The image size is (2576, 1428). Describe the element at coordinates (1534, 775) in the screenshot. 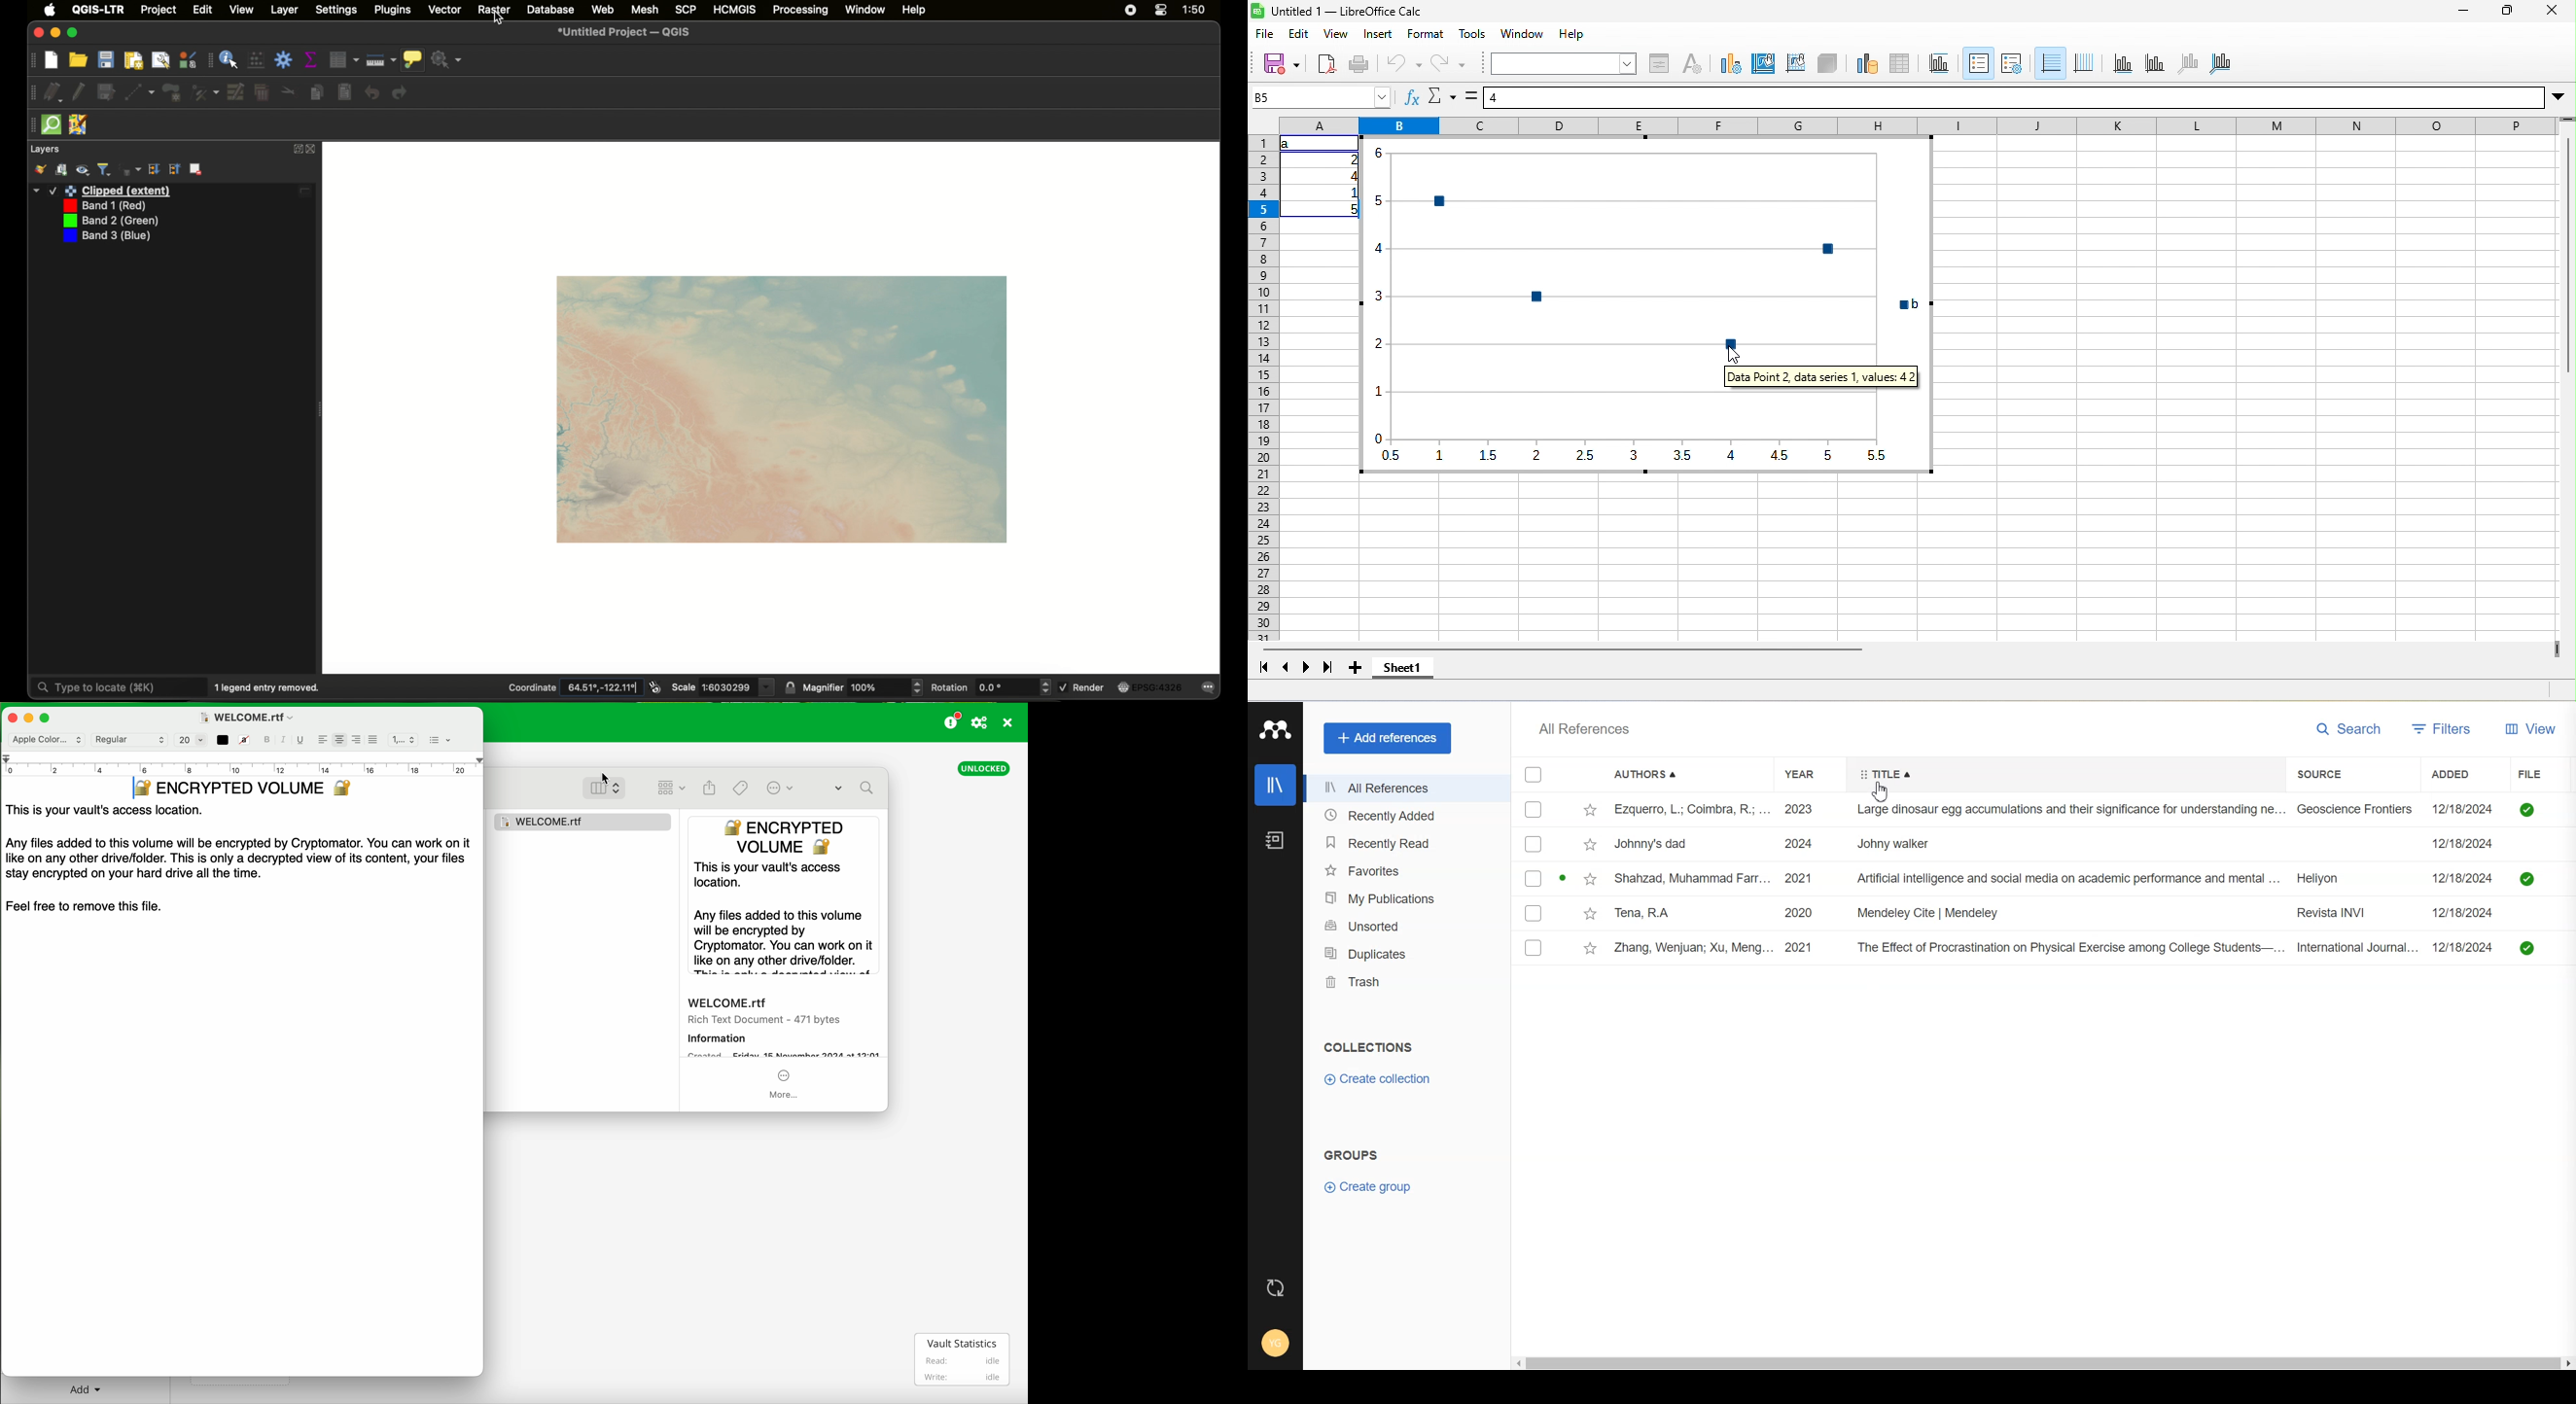

I see `Checkmark` at that location.